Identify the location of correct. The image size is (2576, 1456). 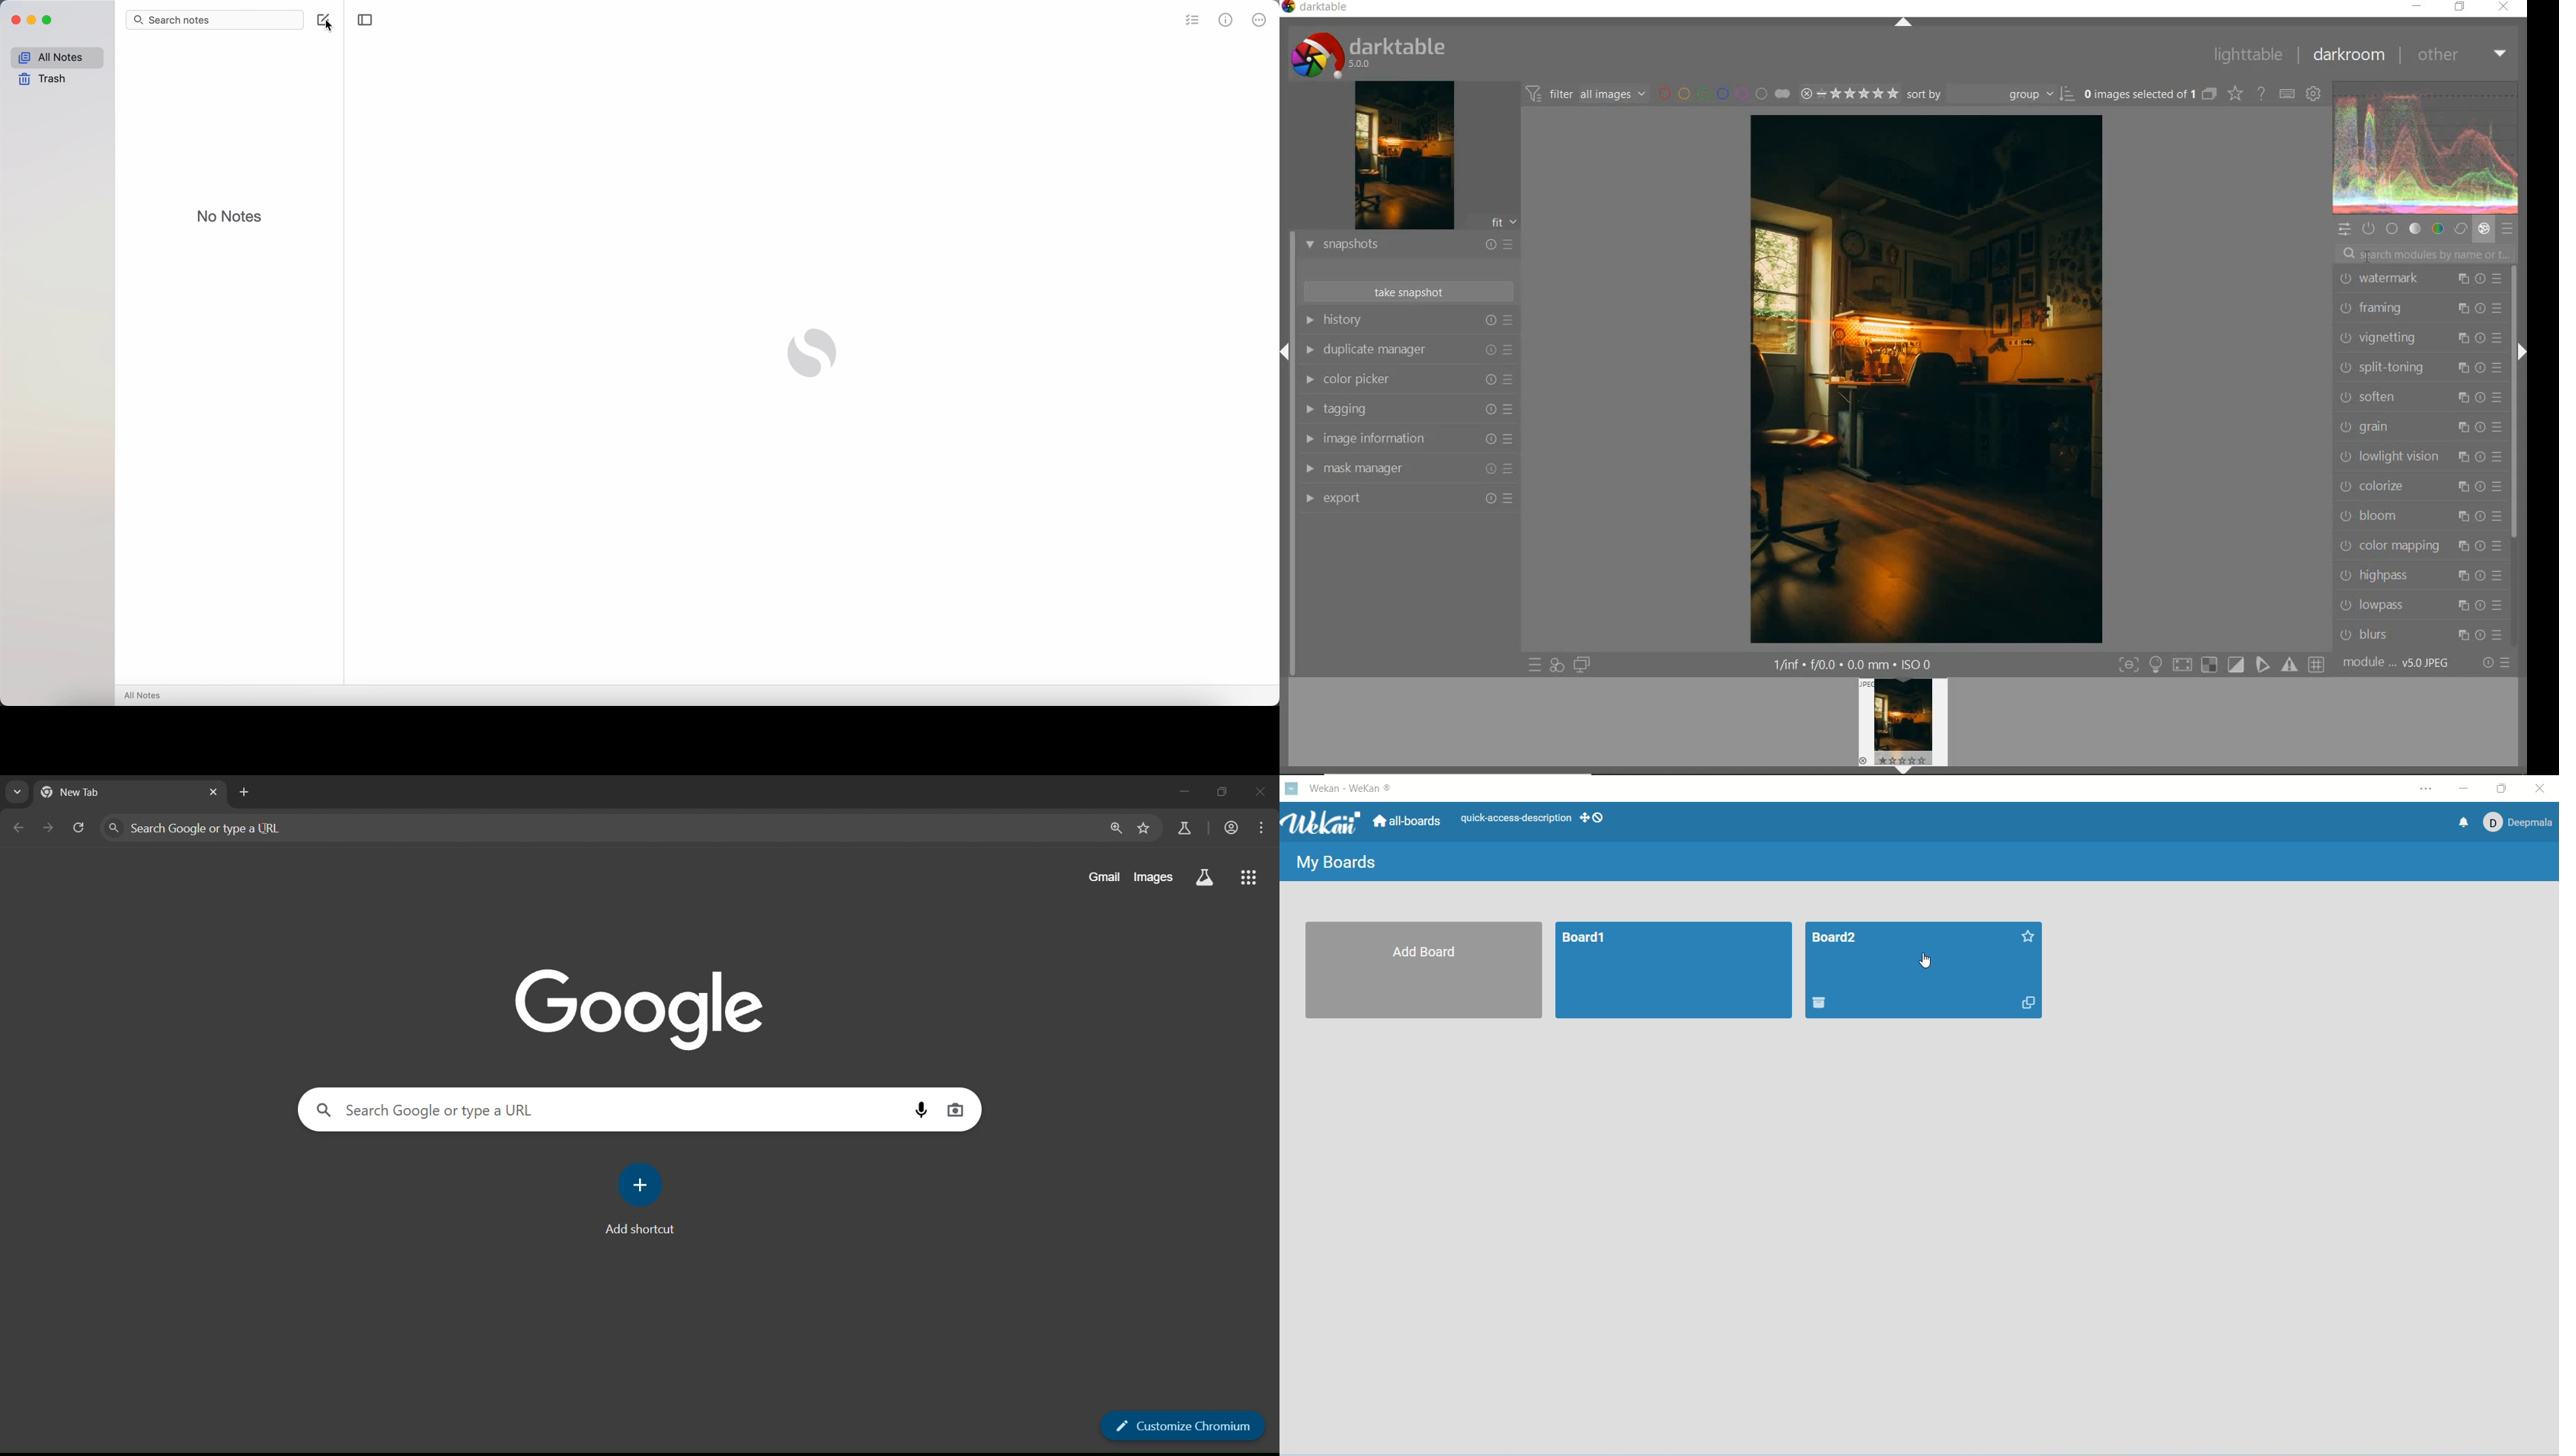
(2461, 229).